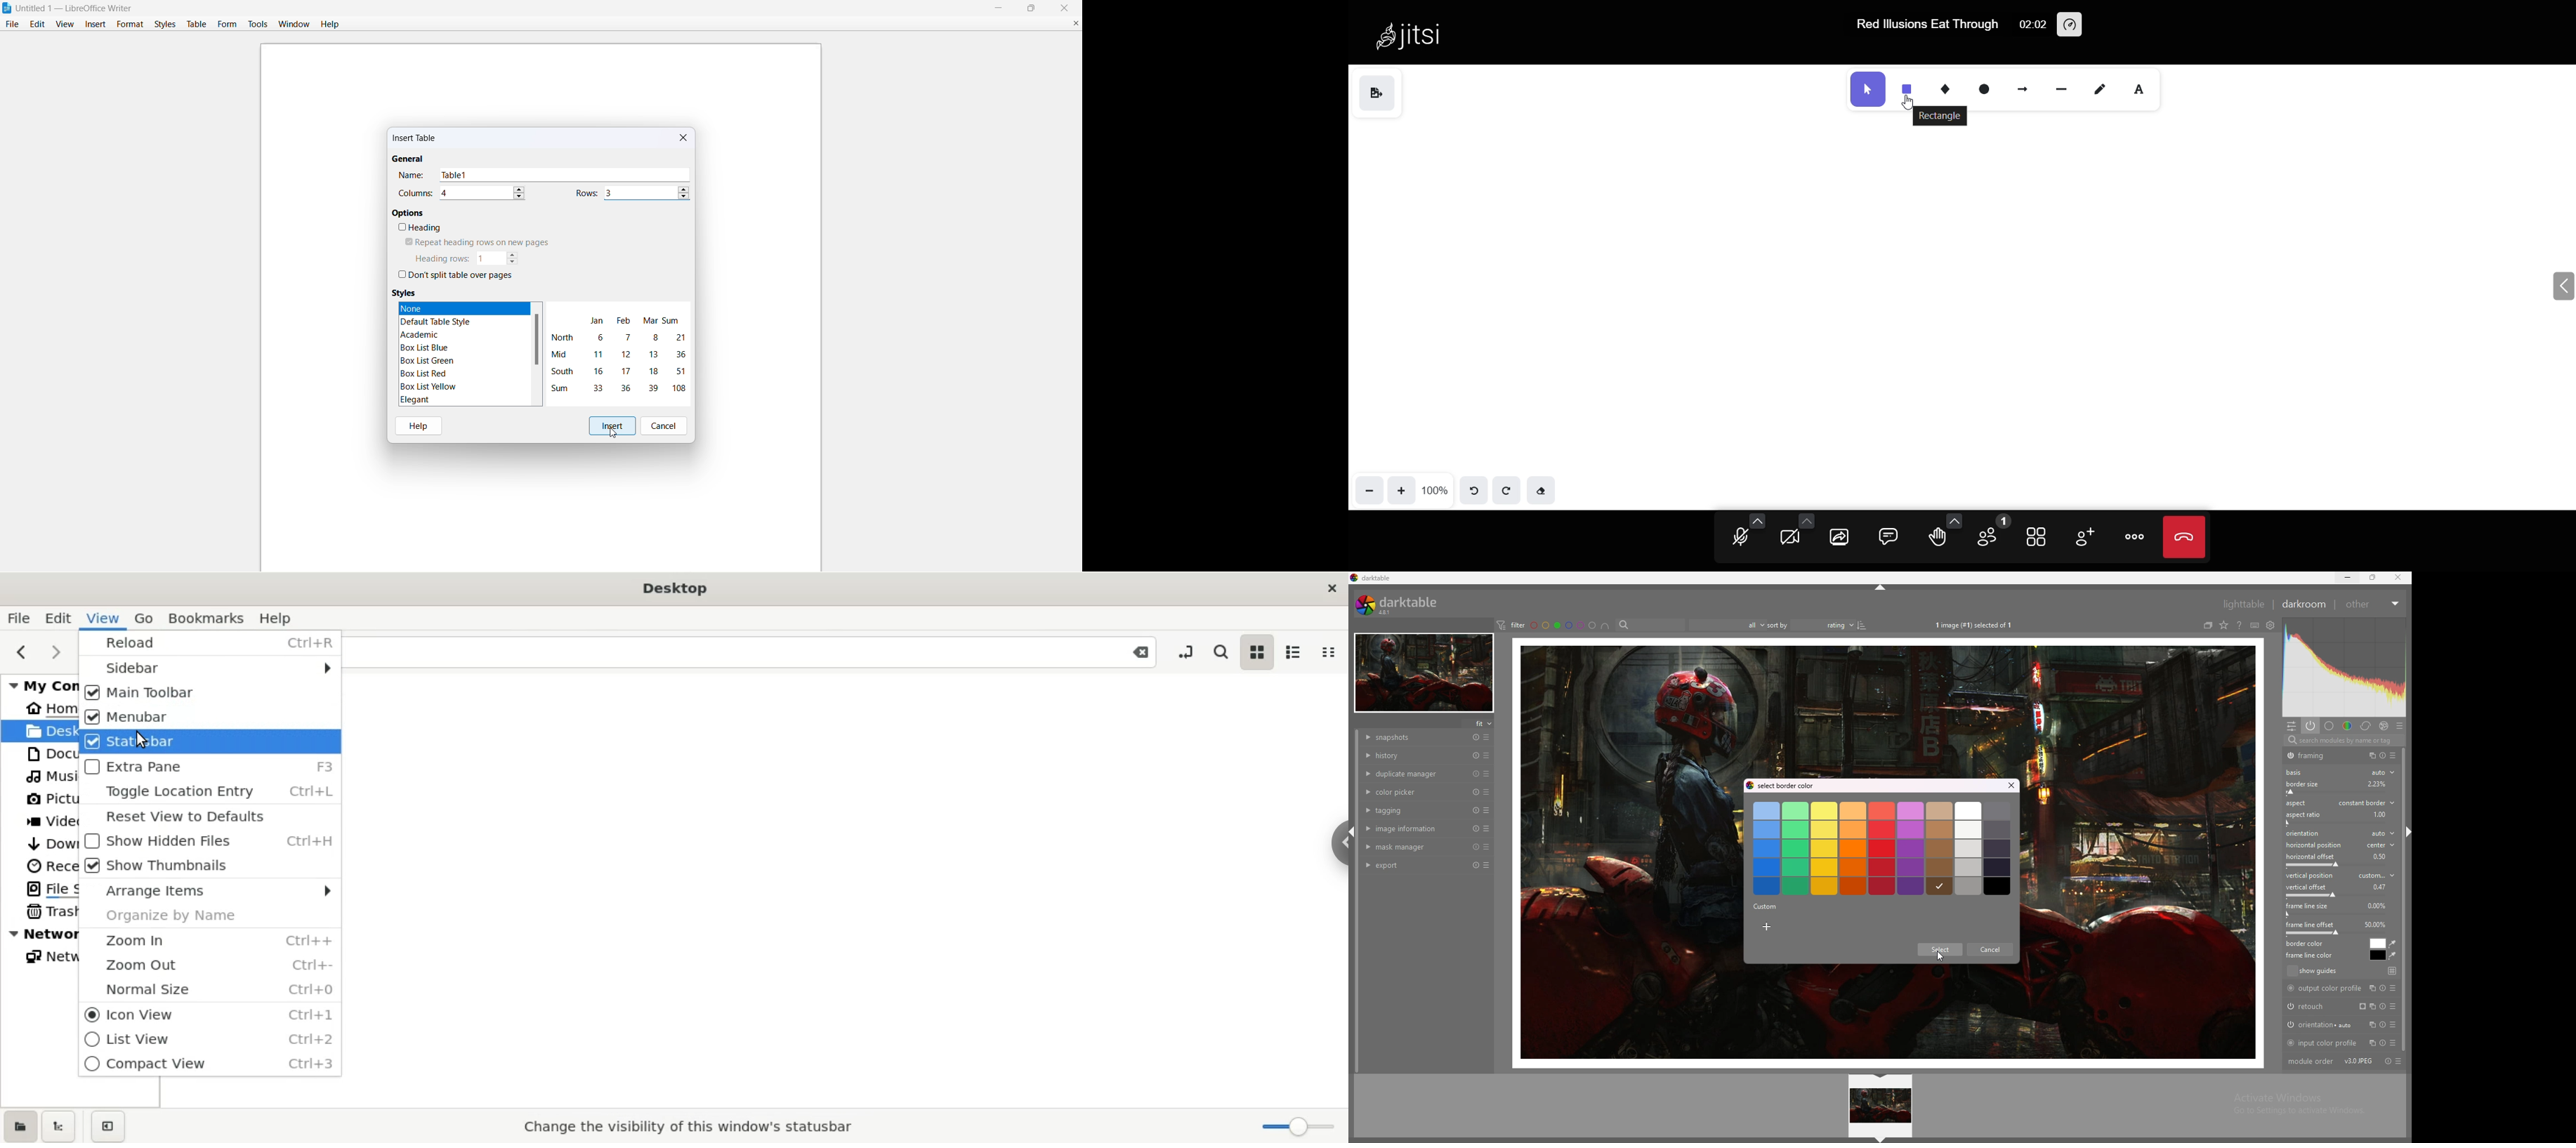 The width and height of the screenshot is (2576, 1148). What do you see at coordinates (7, 8) in the screenshot?
I see `libreofficewriter logo` at bounding box center [7, 8].